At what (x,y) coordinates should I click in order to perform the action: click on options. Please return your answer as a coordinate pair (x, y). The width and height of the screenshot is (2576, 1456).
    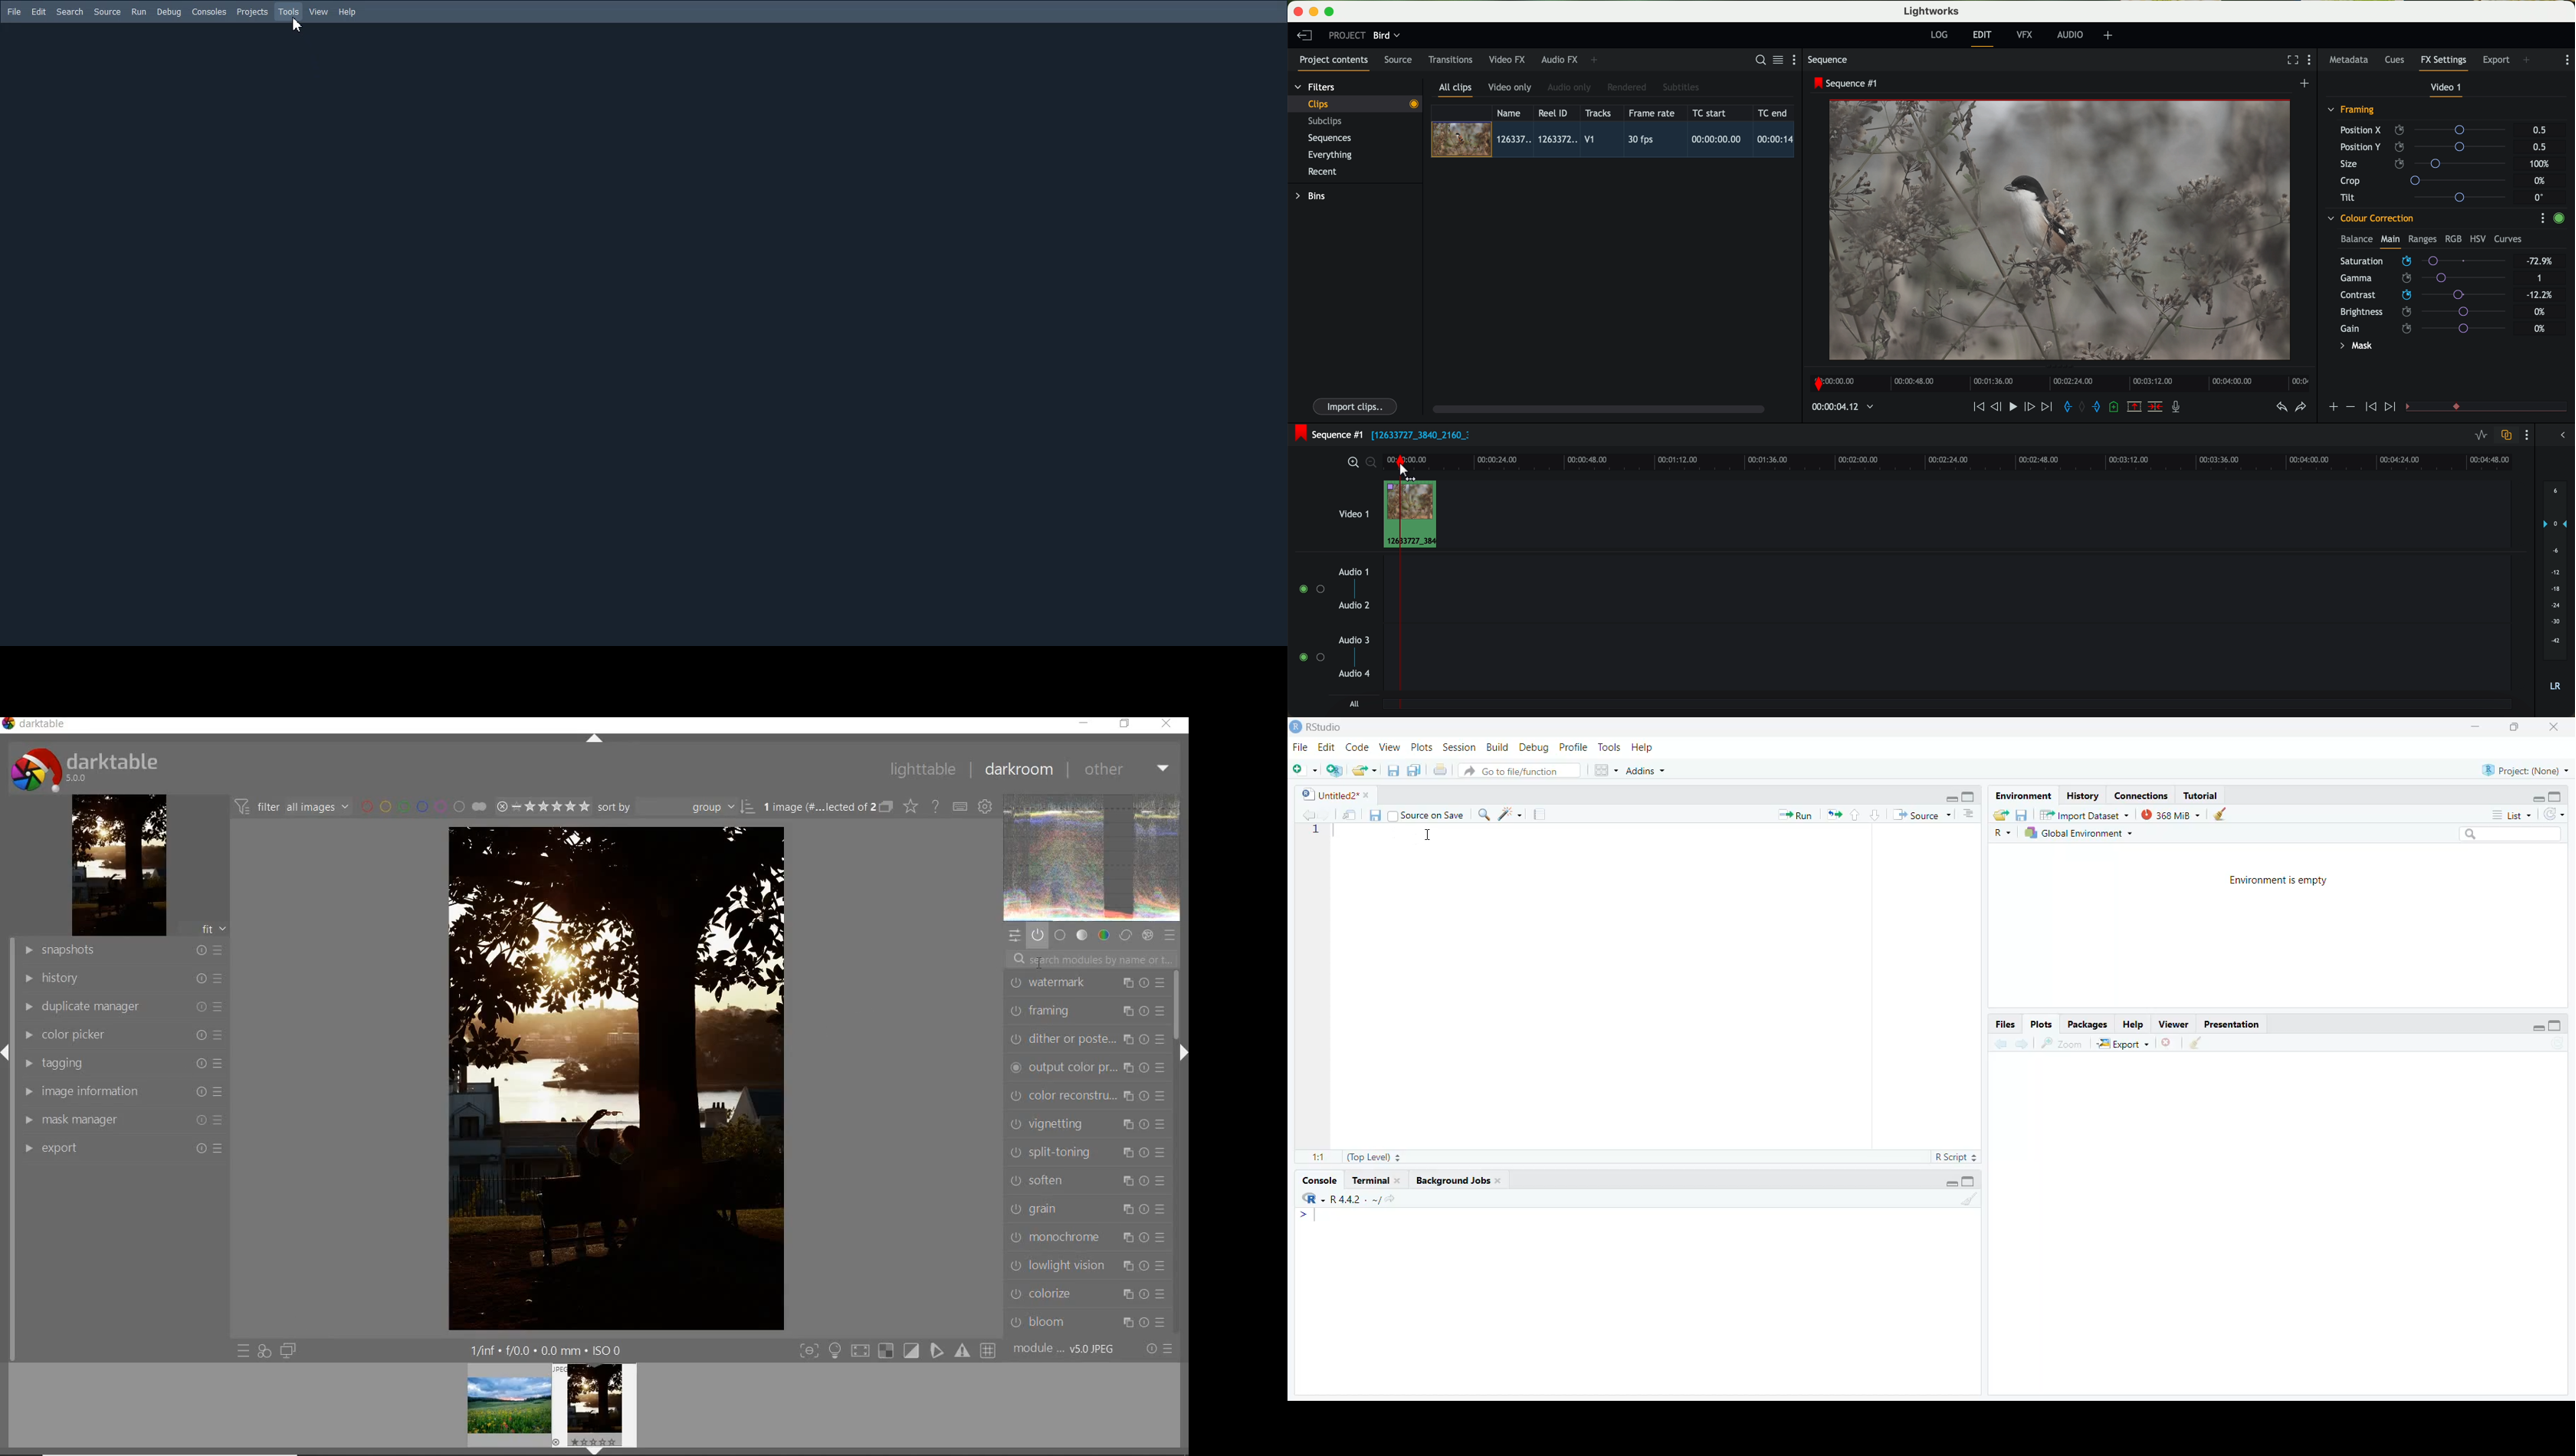
    Looking at the image, I should click on (1968, 815).